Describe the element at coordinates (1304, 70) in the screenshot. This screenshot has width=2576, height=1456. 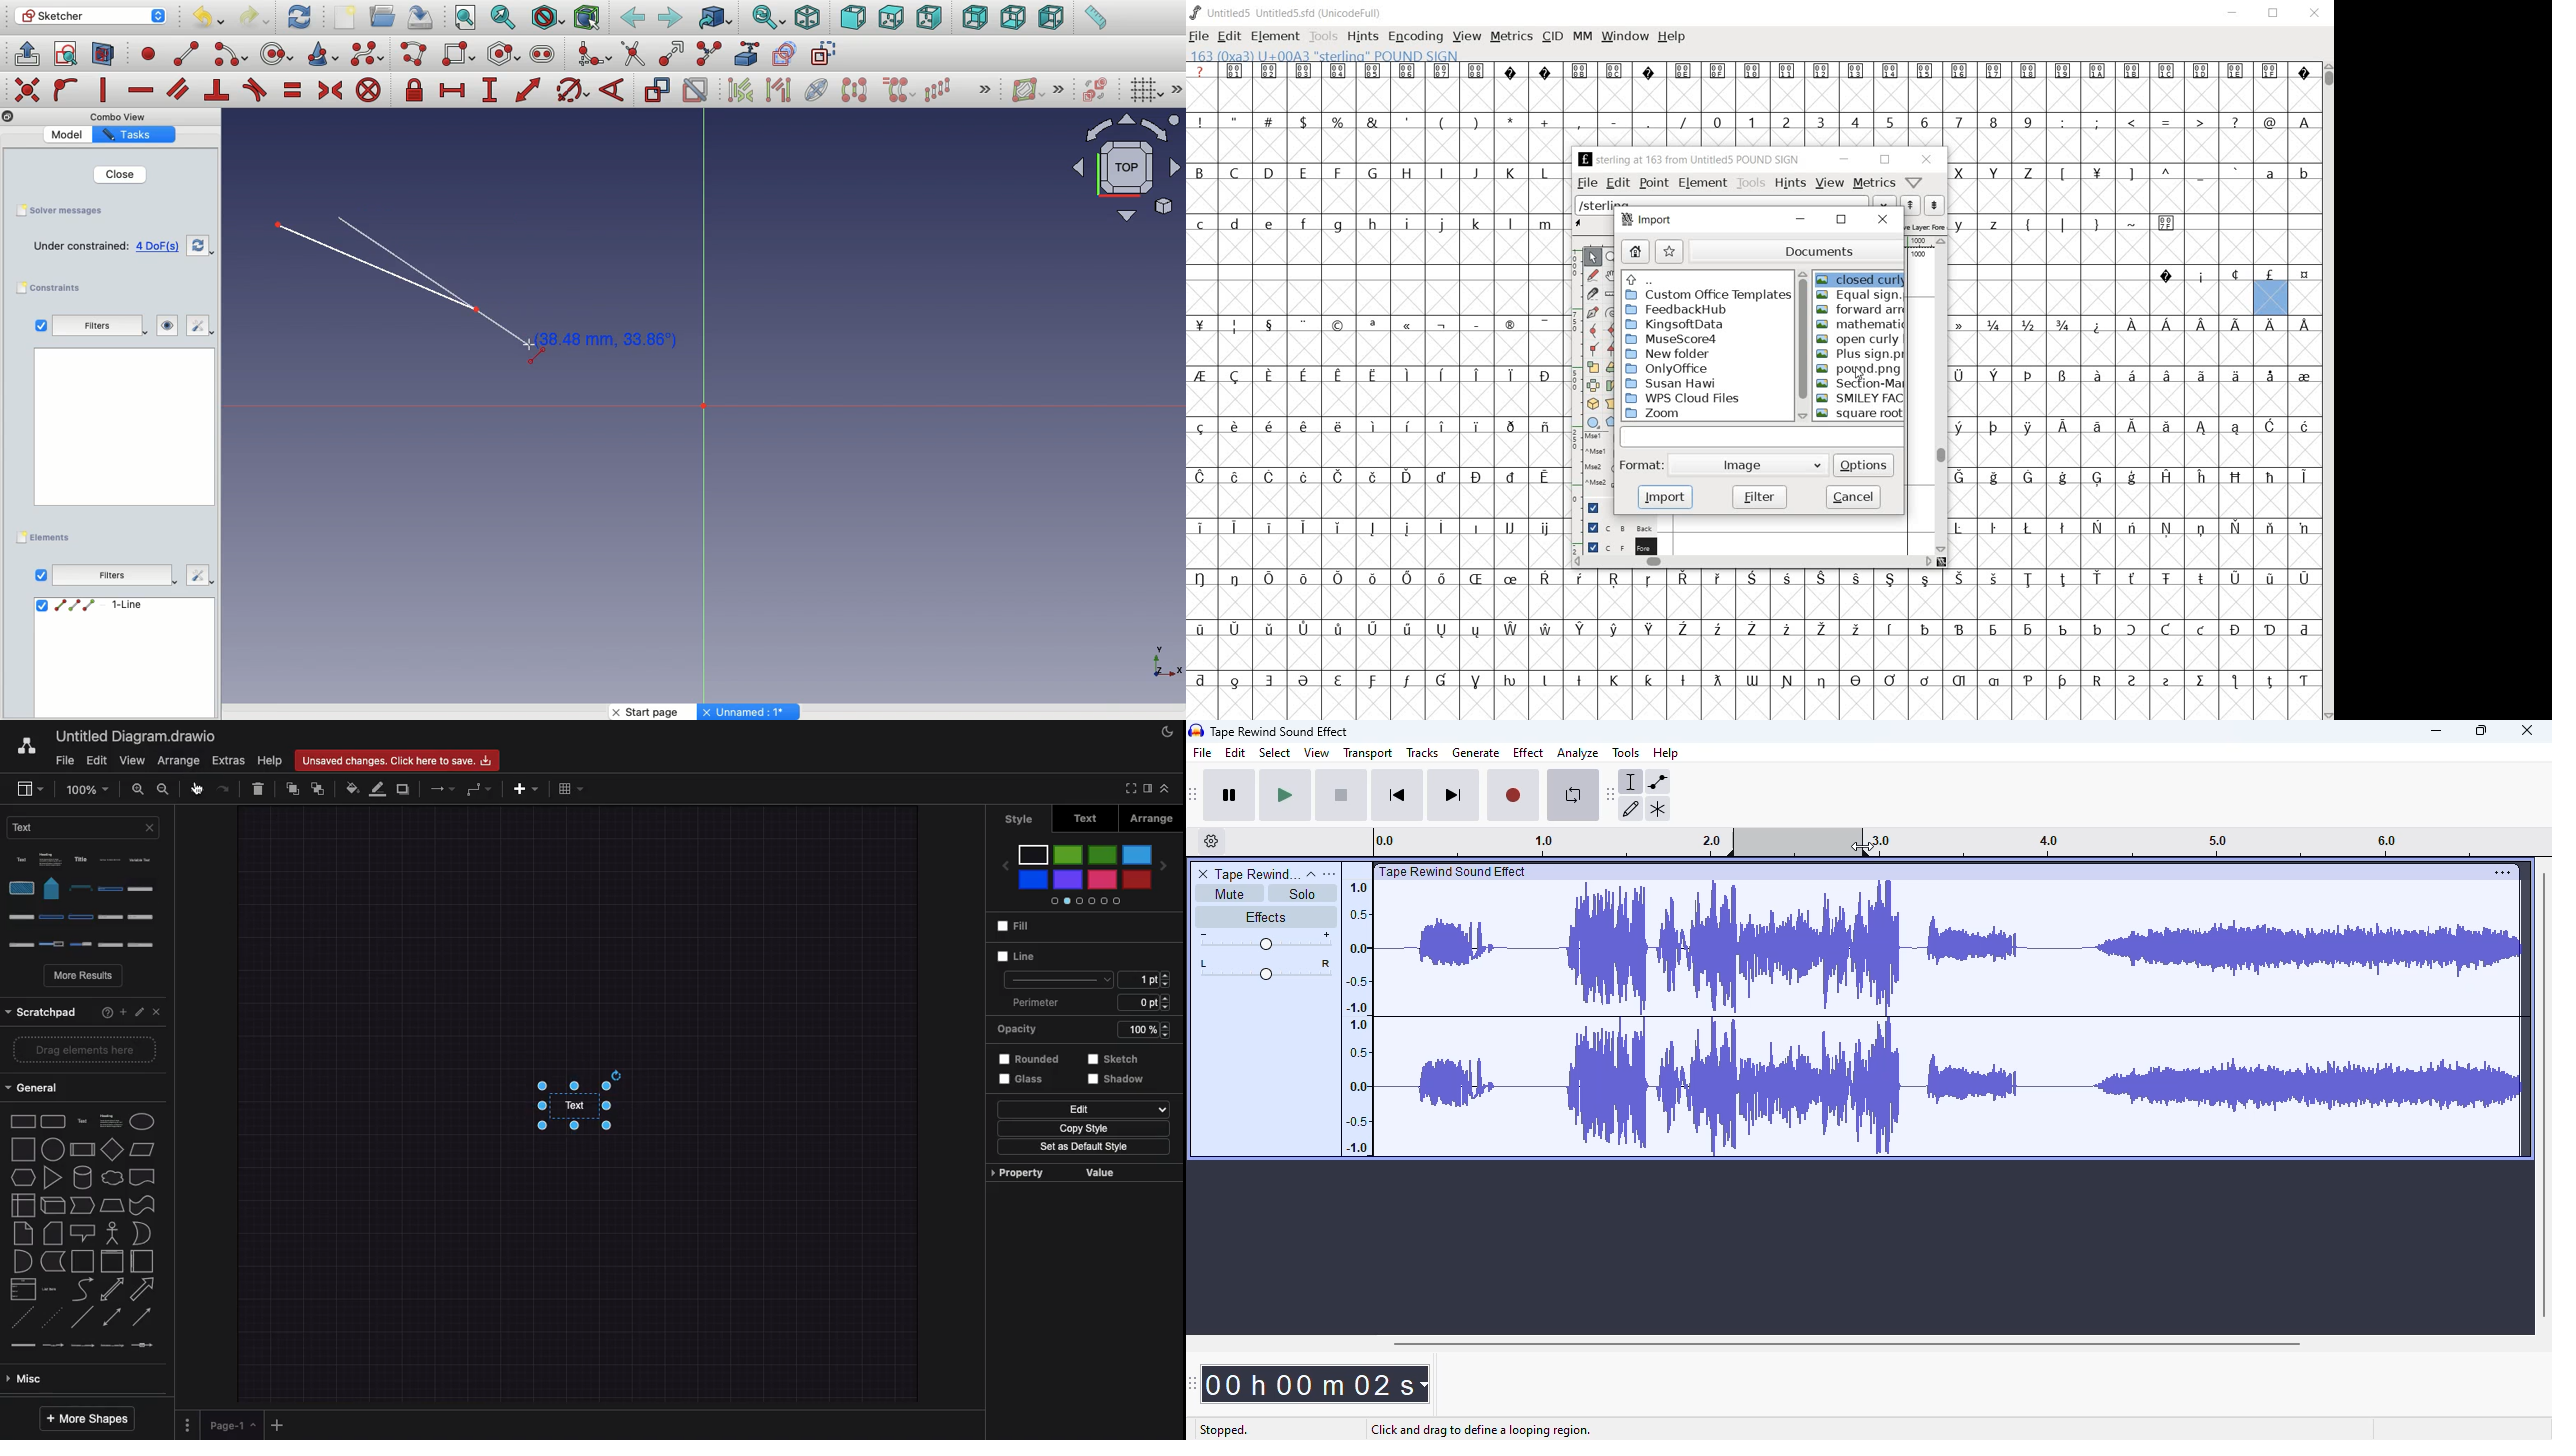
I see `Symbol` at that location.